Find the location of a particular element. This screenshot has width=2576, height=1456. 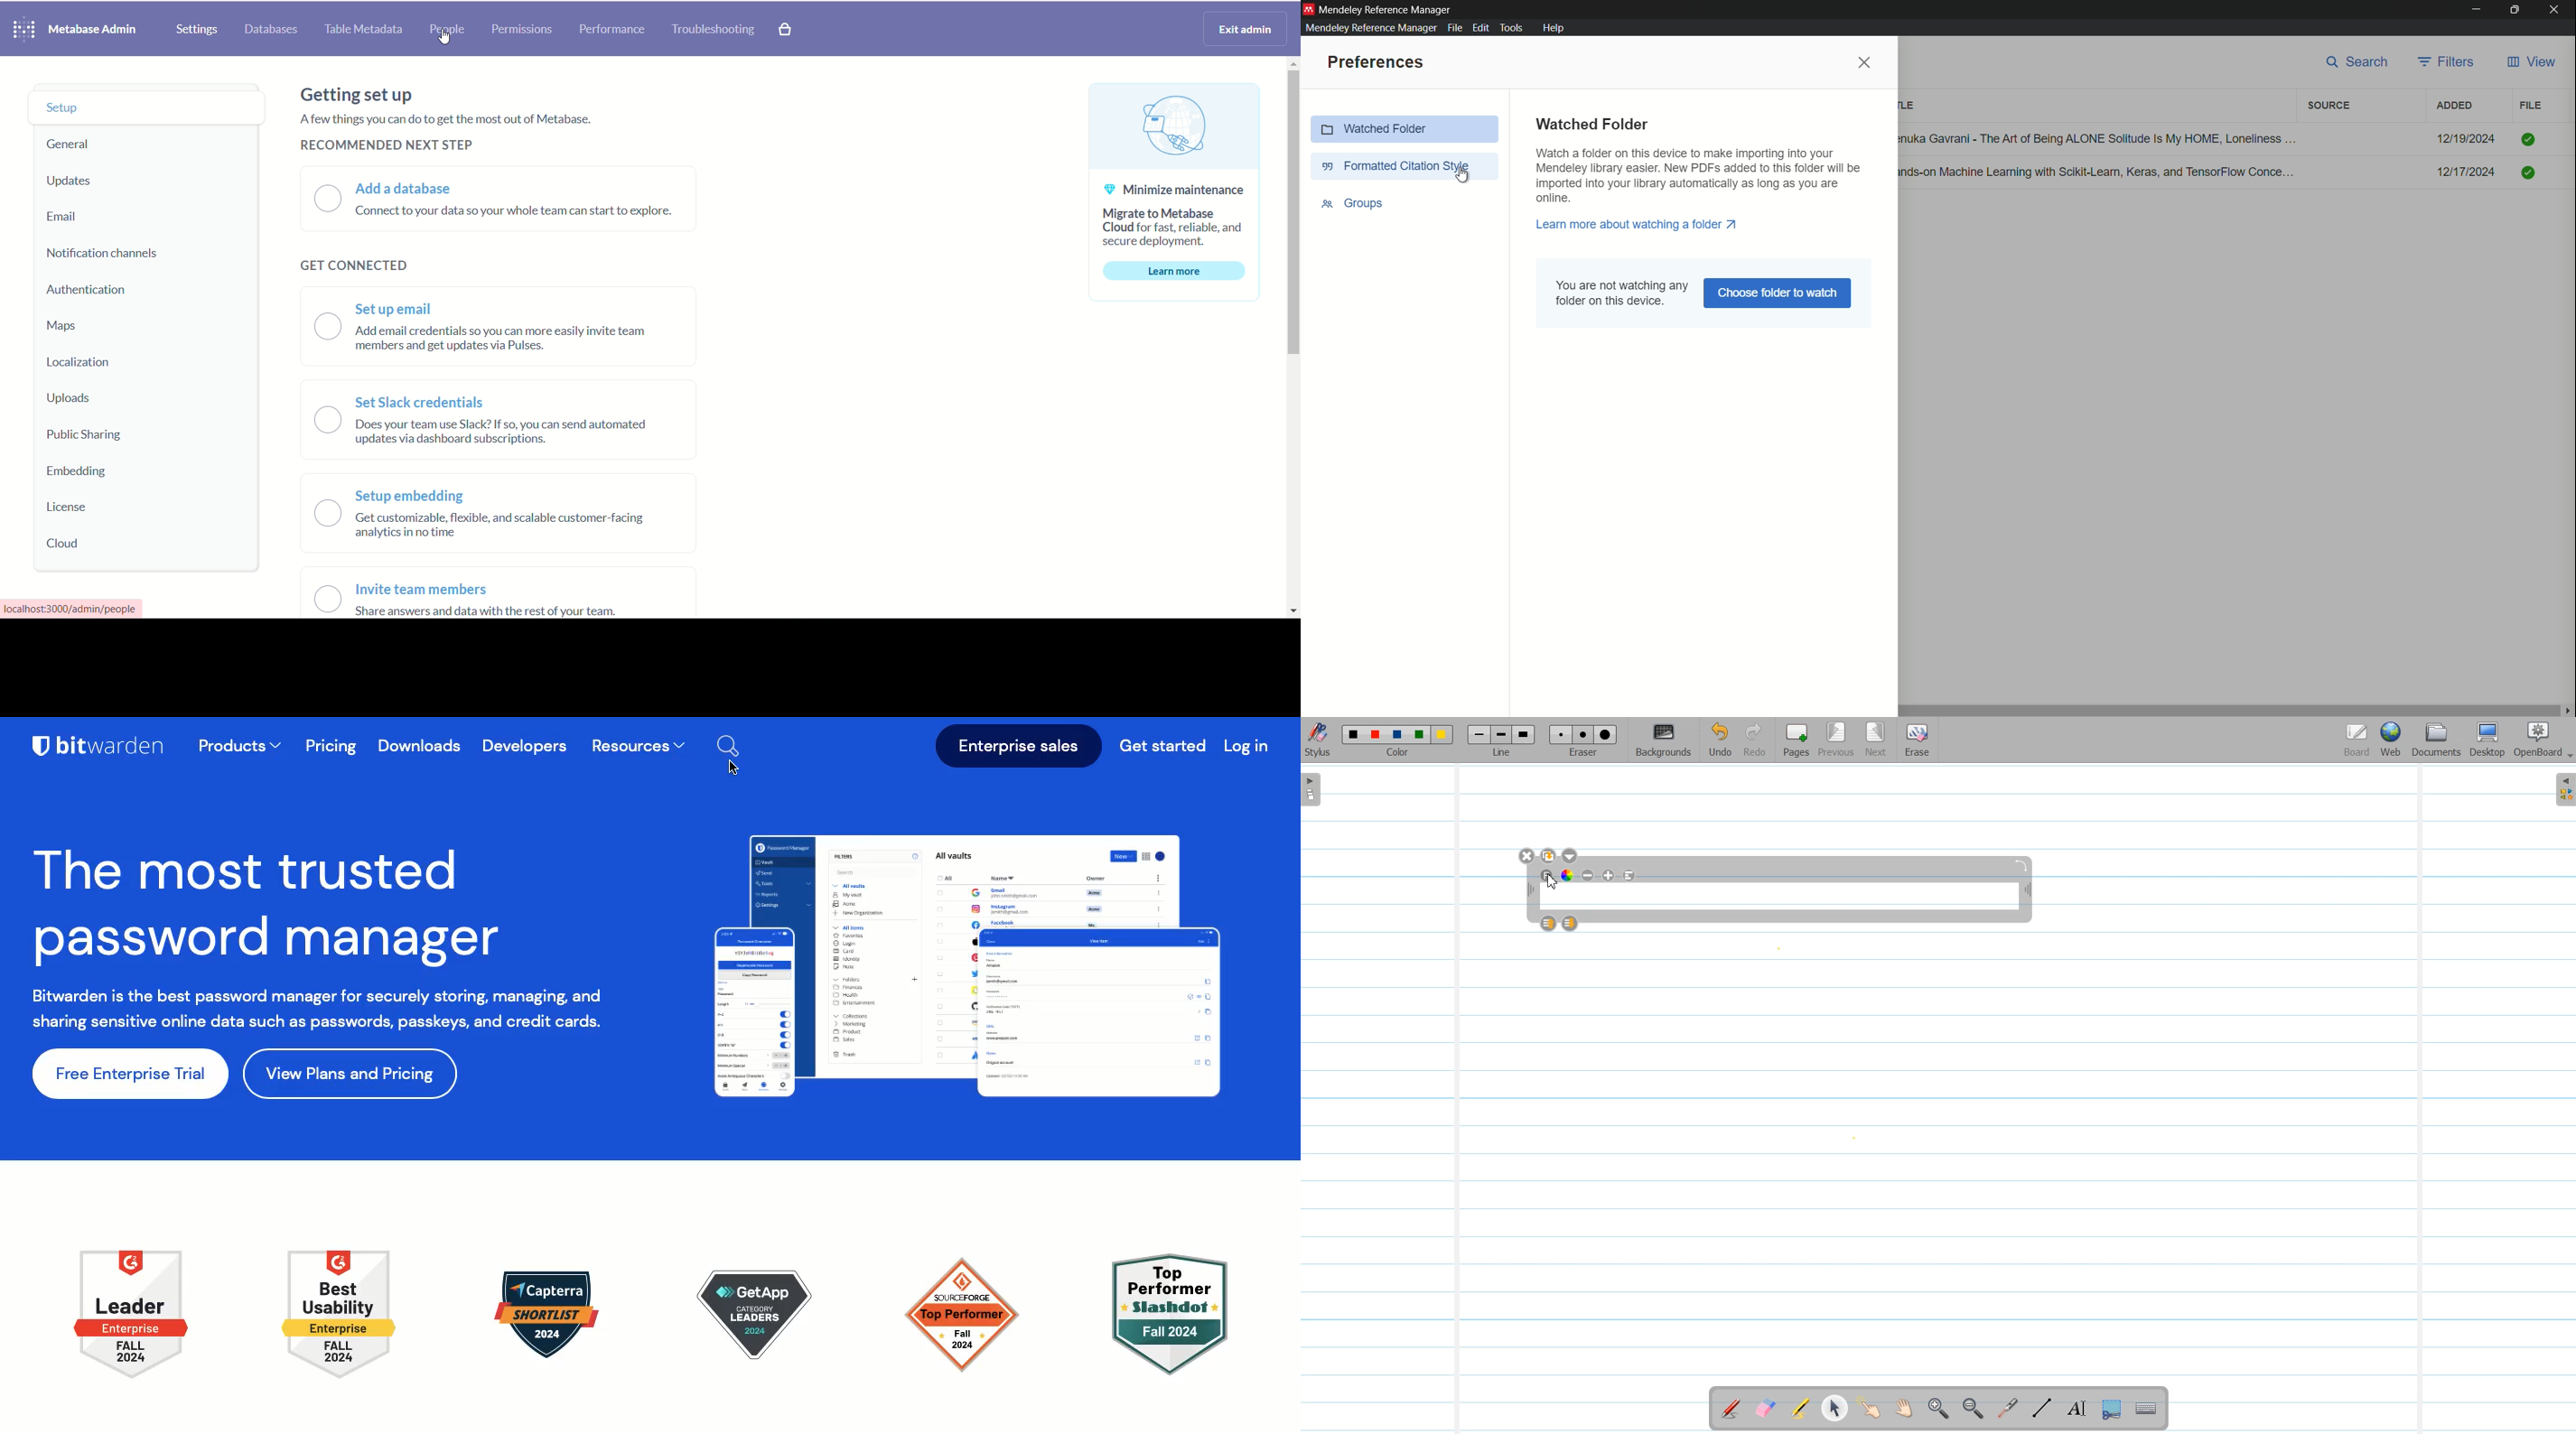

invite team members is located at coordinates (428, 588).